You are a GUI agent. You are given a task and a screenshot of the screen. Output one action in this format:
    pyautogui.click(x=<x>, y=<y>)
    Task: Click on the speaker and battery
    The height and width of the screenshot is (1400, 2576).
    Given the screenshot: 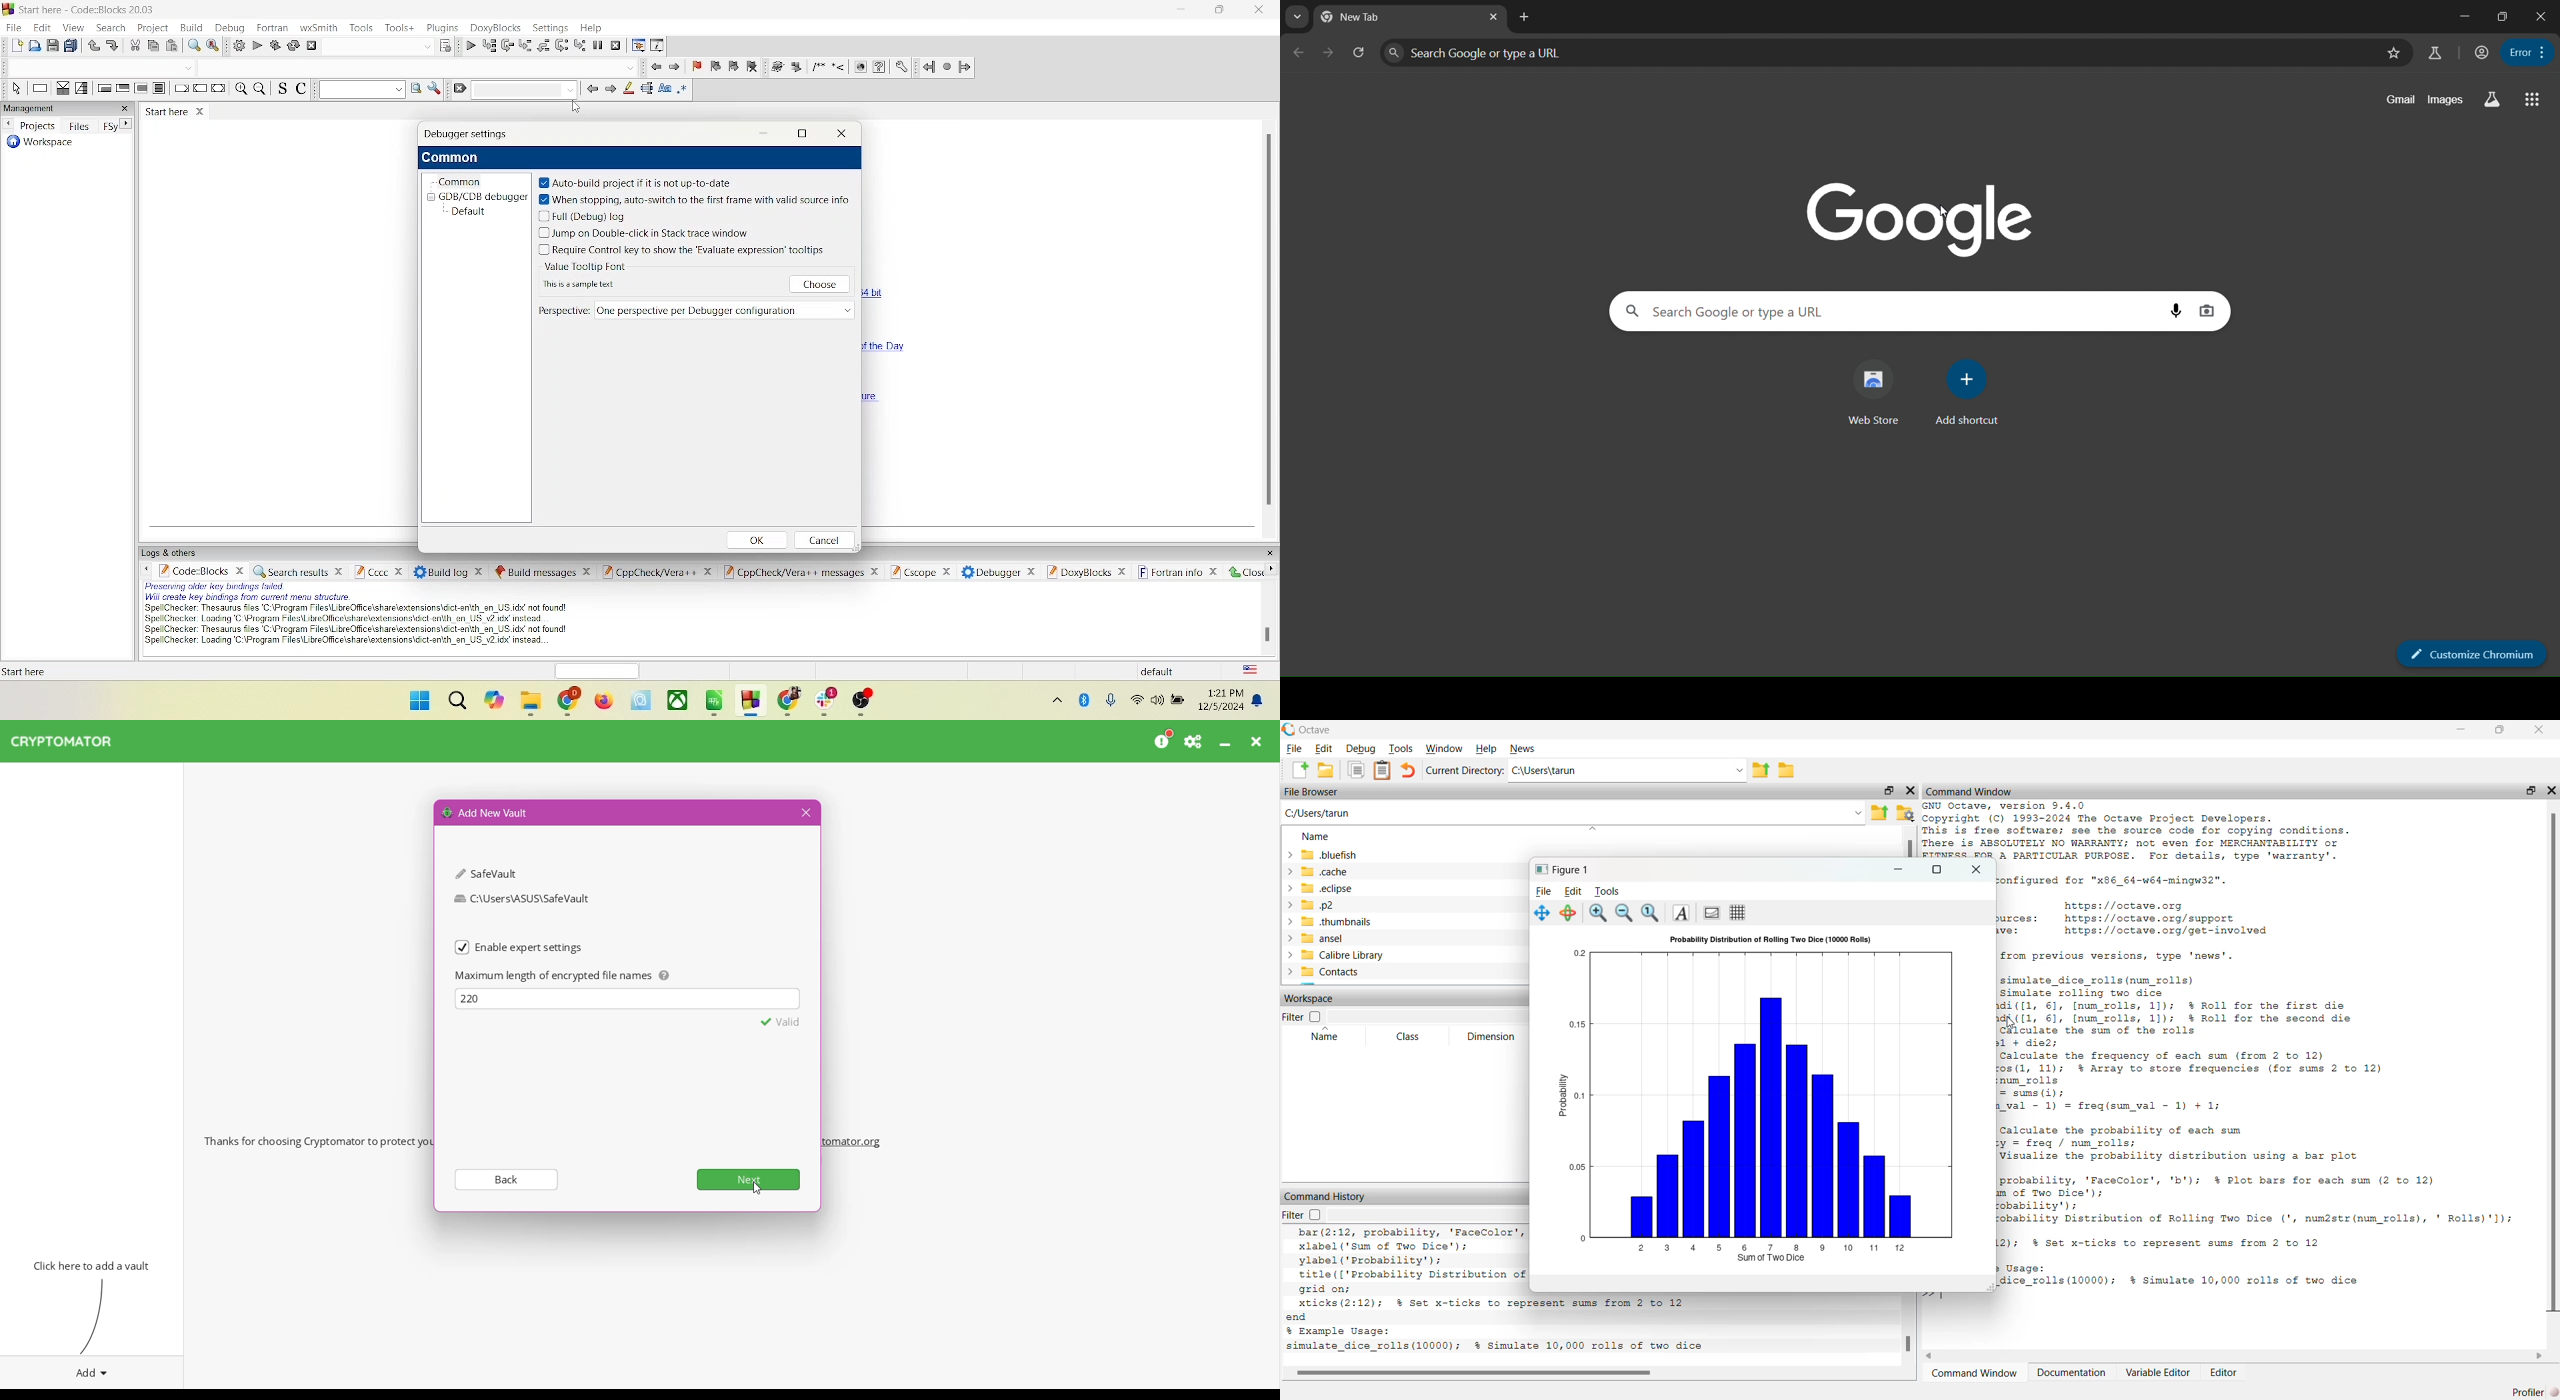 What is the action you would take?
    pyautogui.click(x=1172, y=700)
    